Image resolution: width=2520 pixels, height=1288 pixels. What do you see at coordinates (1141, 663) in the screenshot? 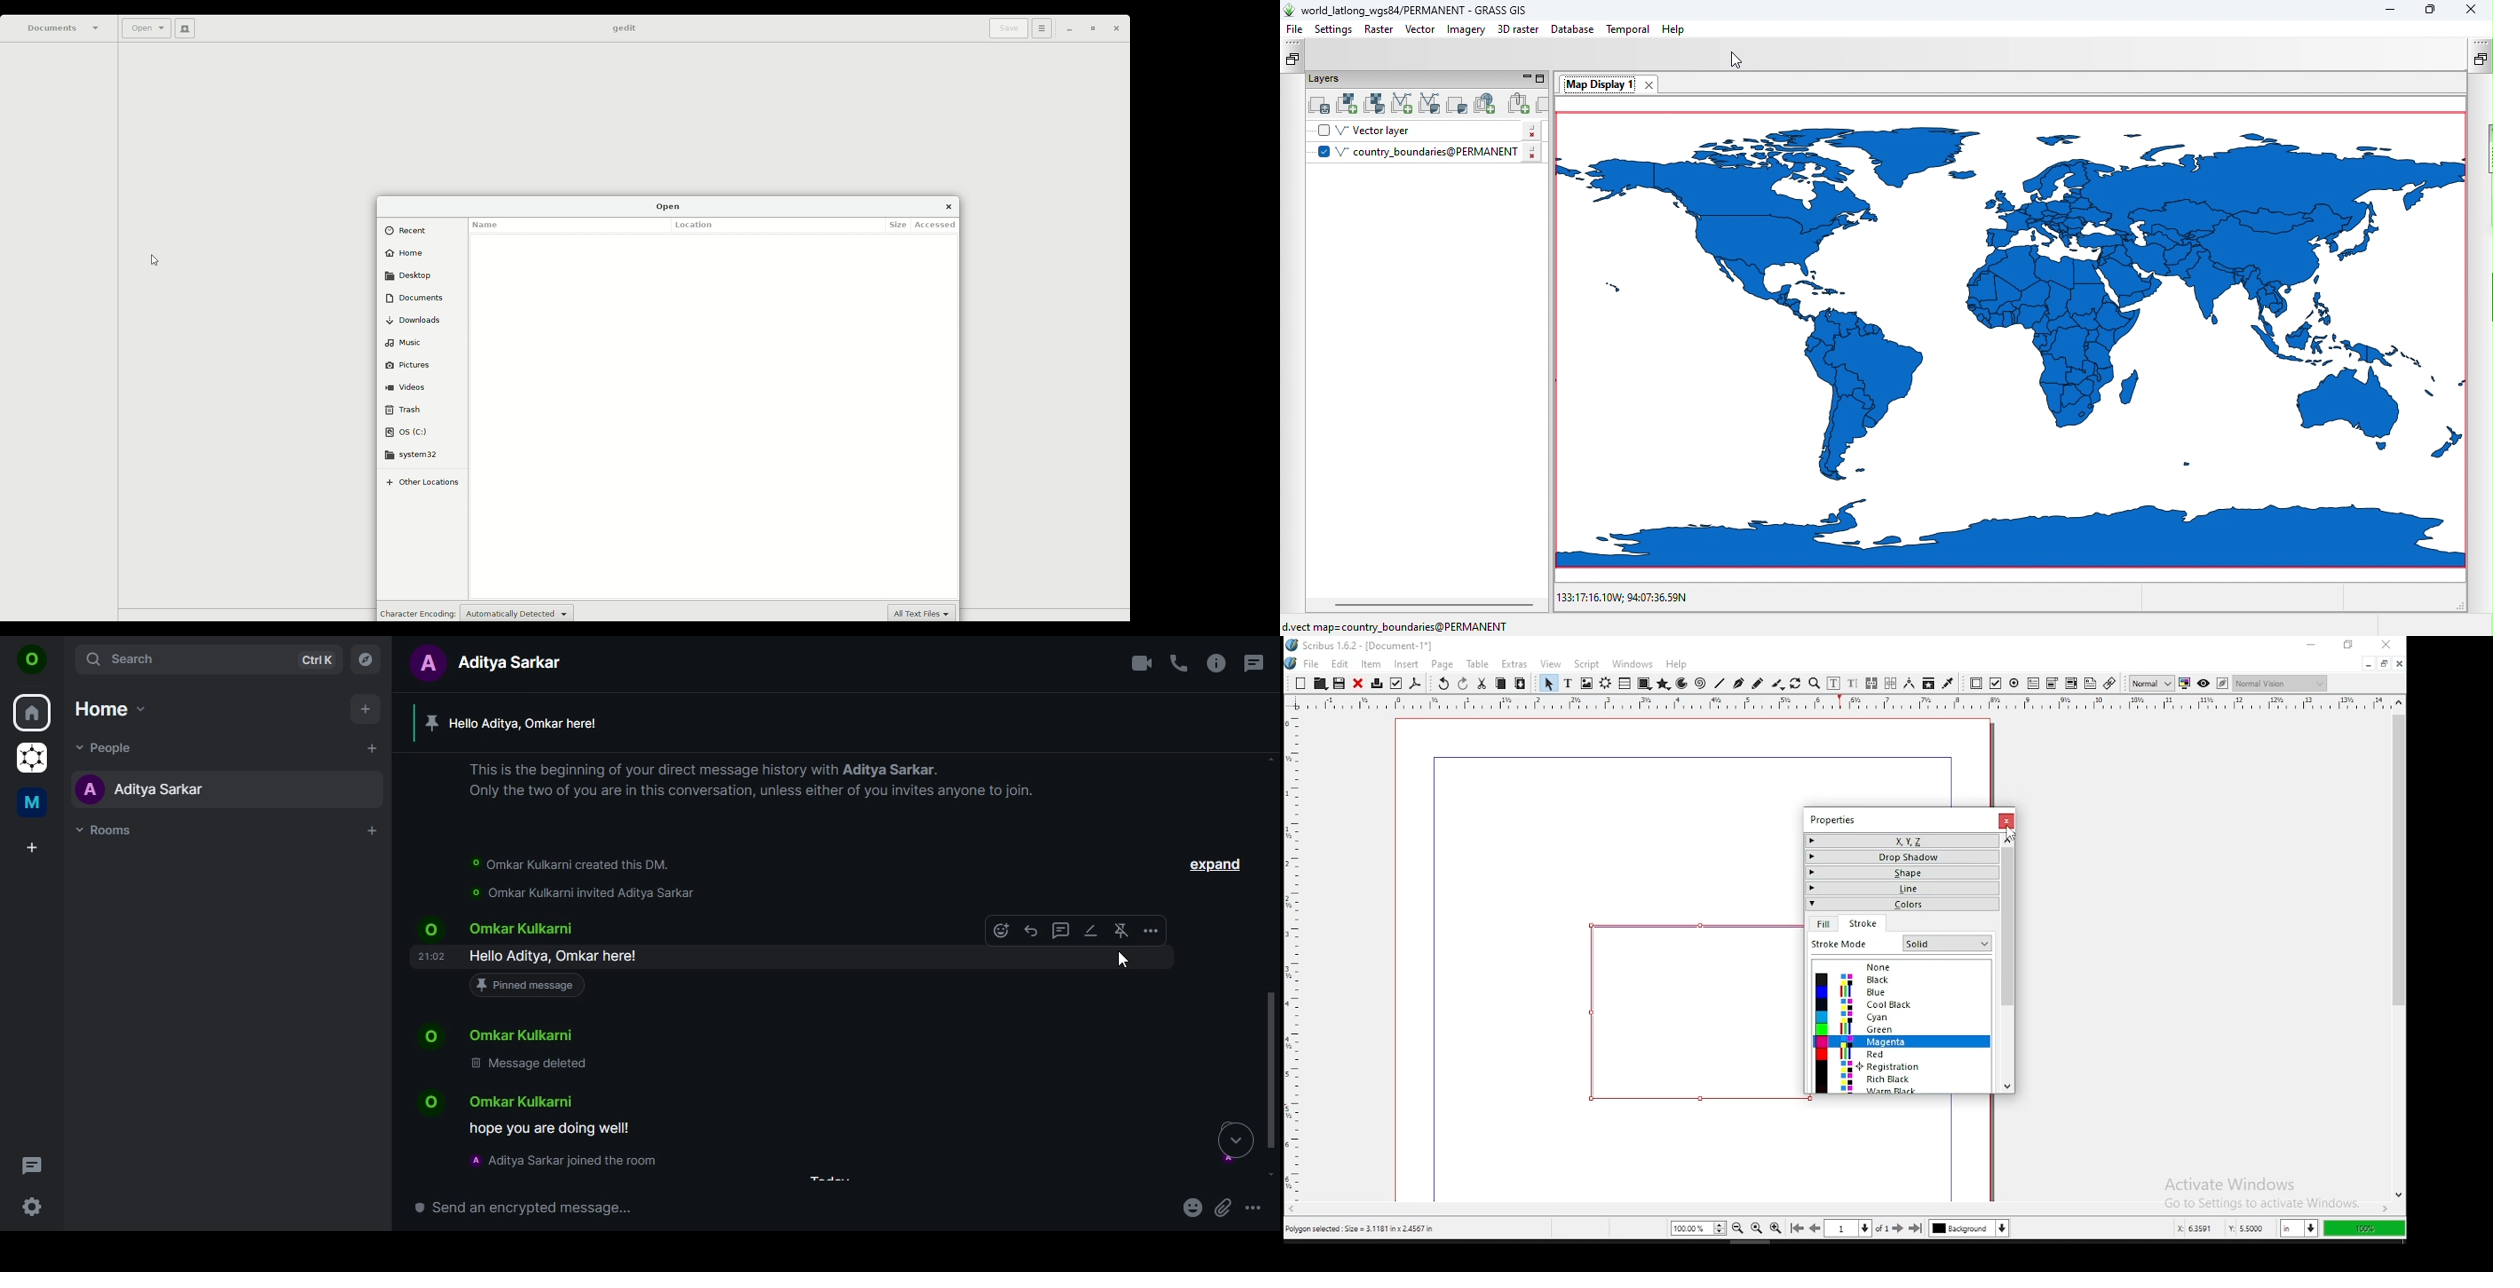
I see `video call` at bounding box center [1141, 663].